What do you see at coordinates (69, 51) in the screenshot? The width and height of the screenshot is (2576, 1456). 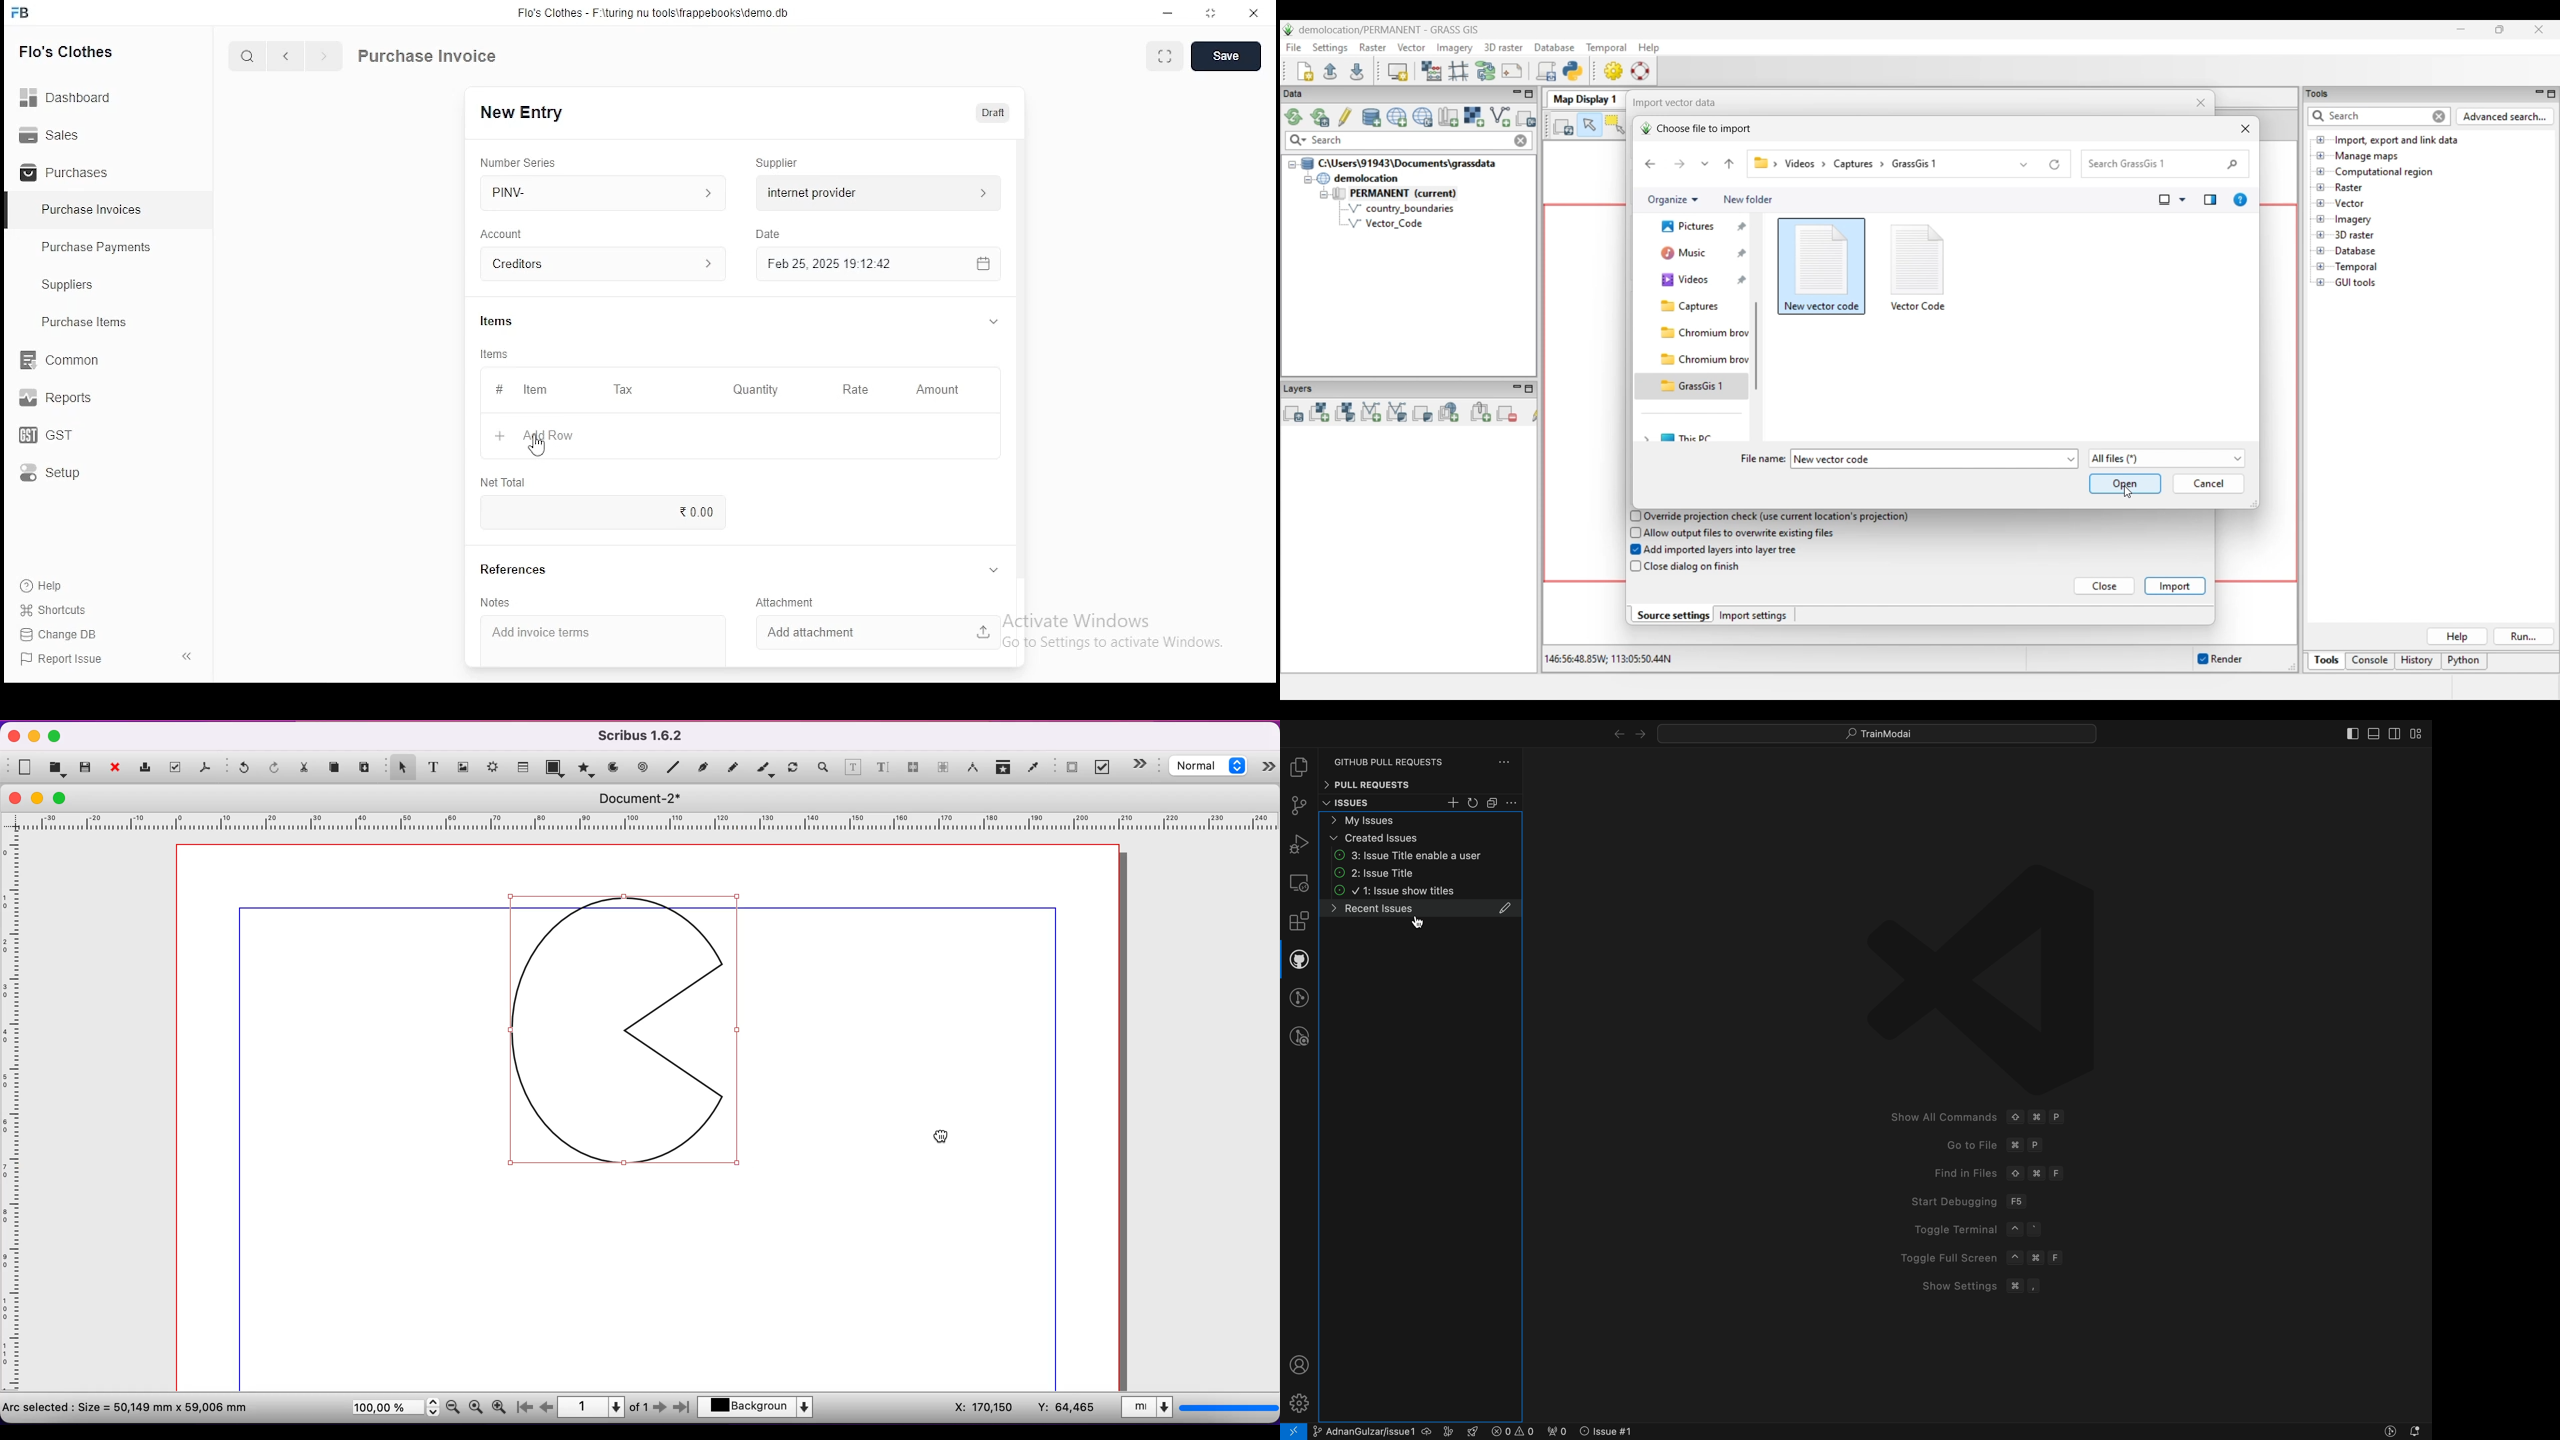 I see `flo's clothes` at bounding box center [69, 51].